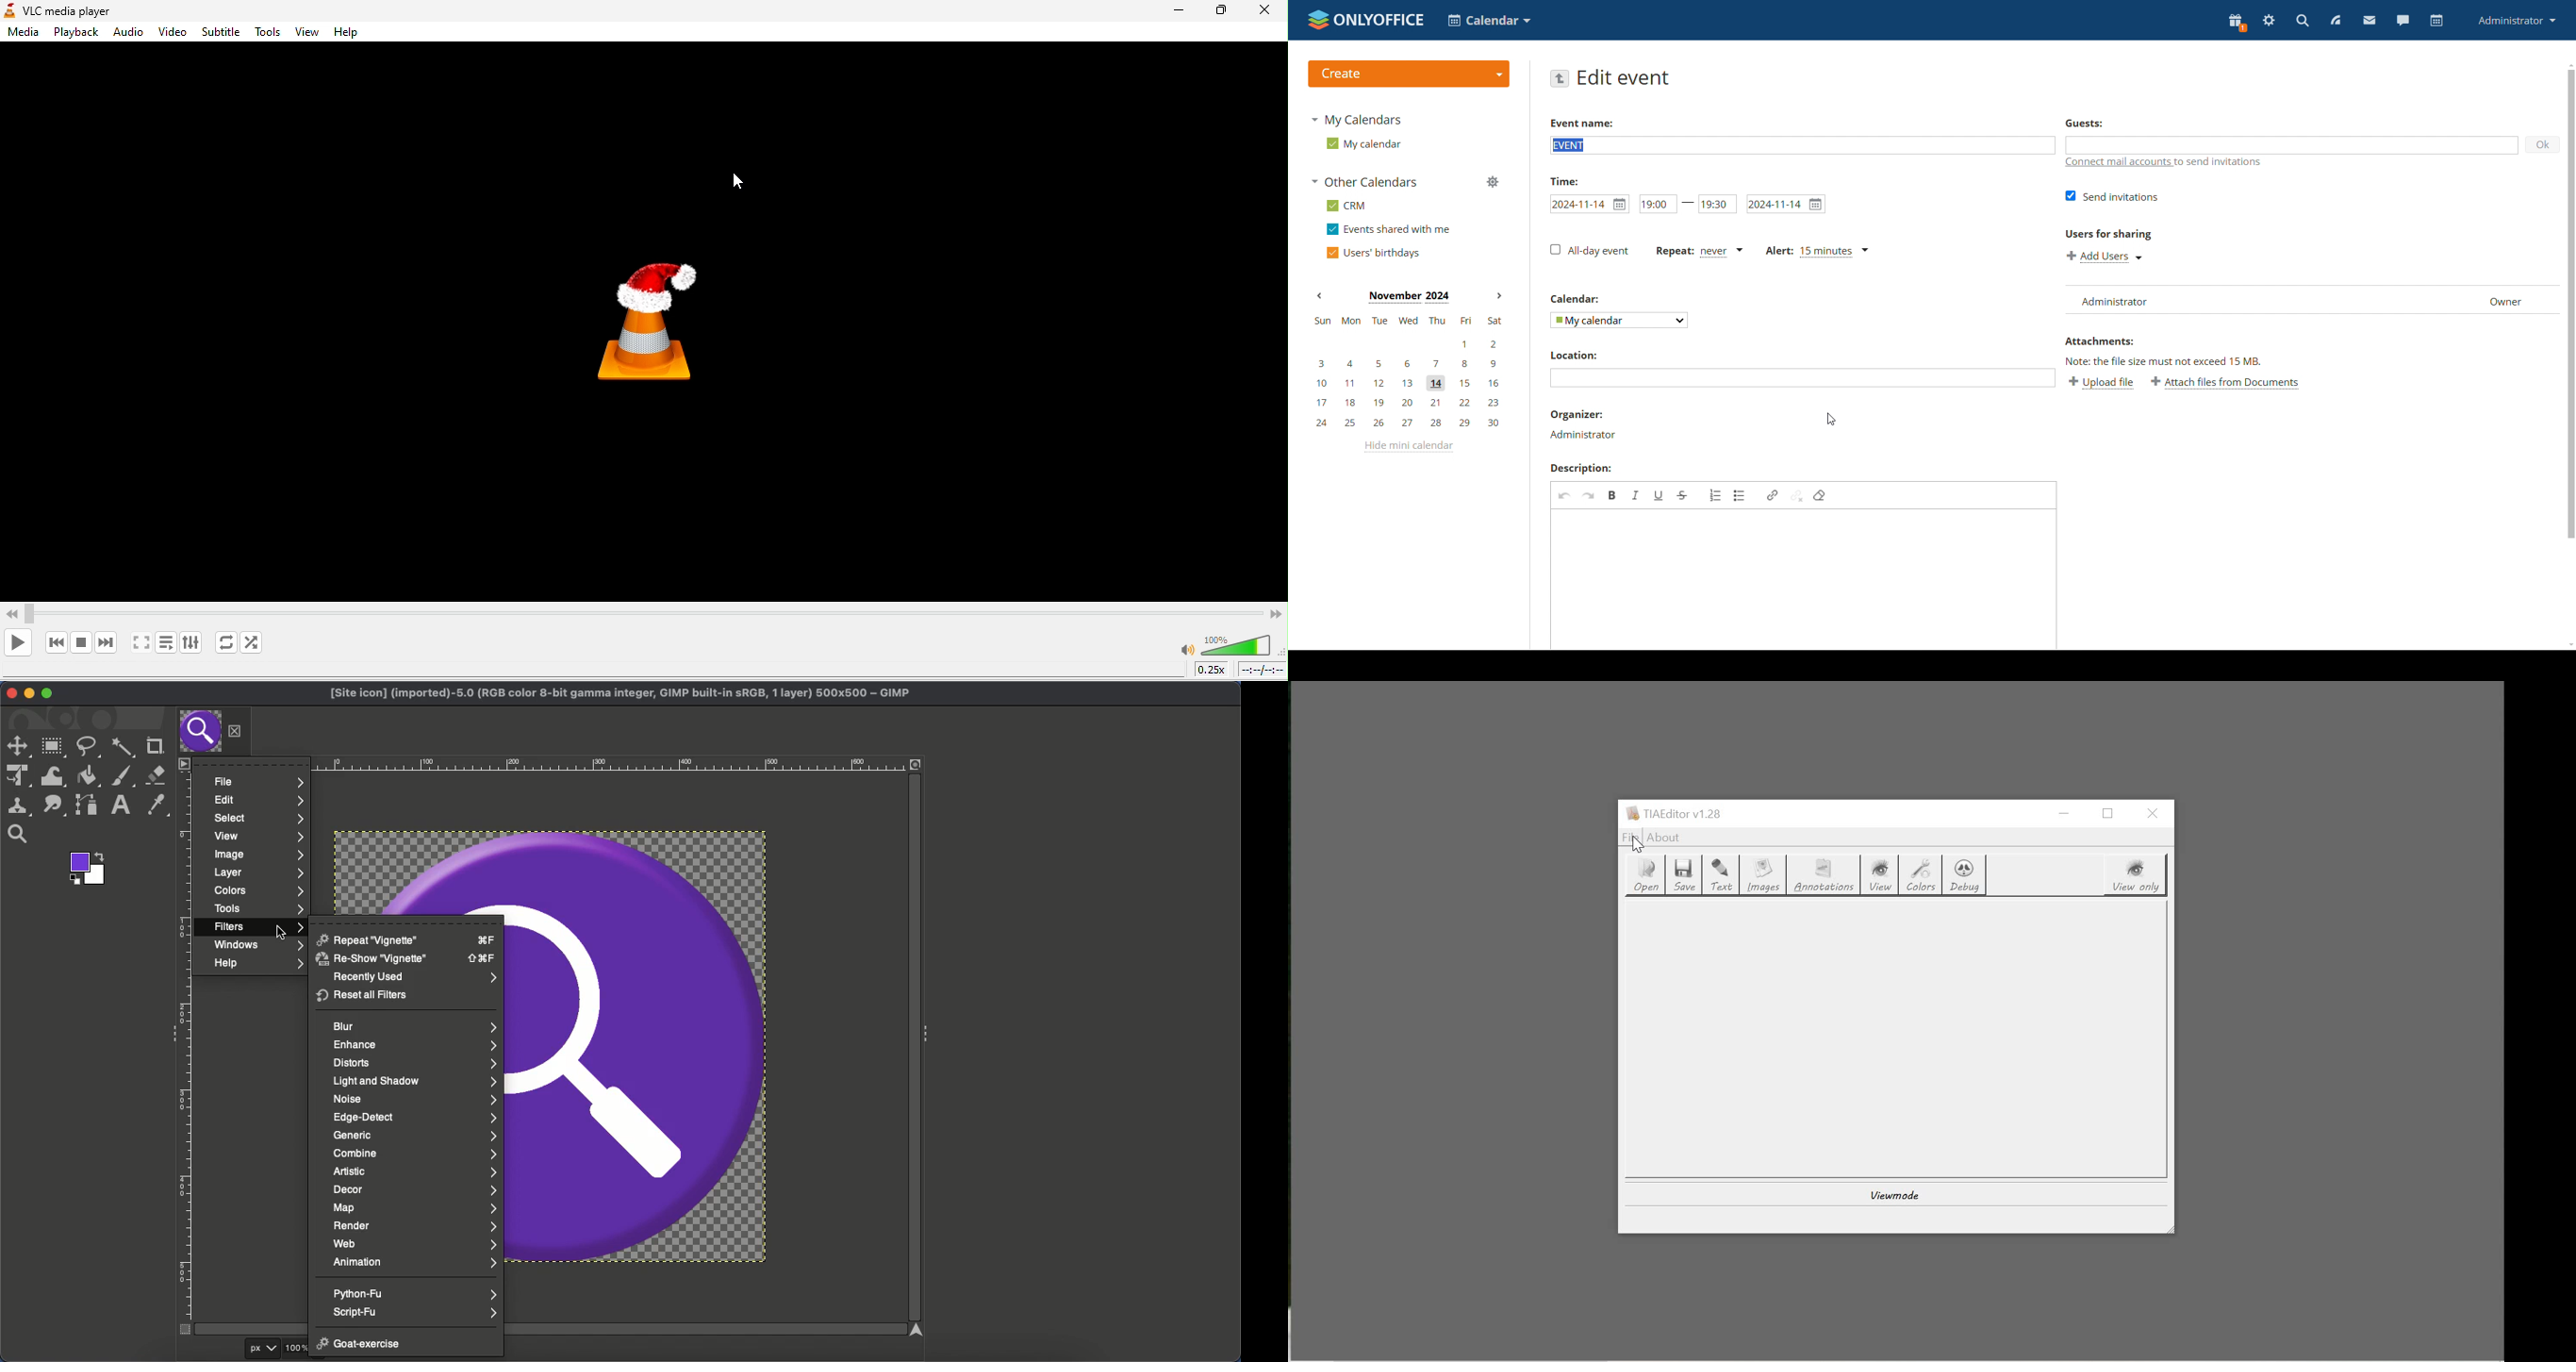  Describe the element at coordinates (53, 776) in the screenshot. I see `Warp transformation` at that location.